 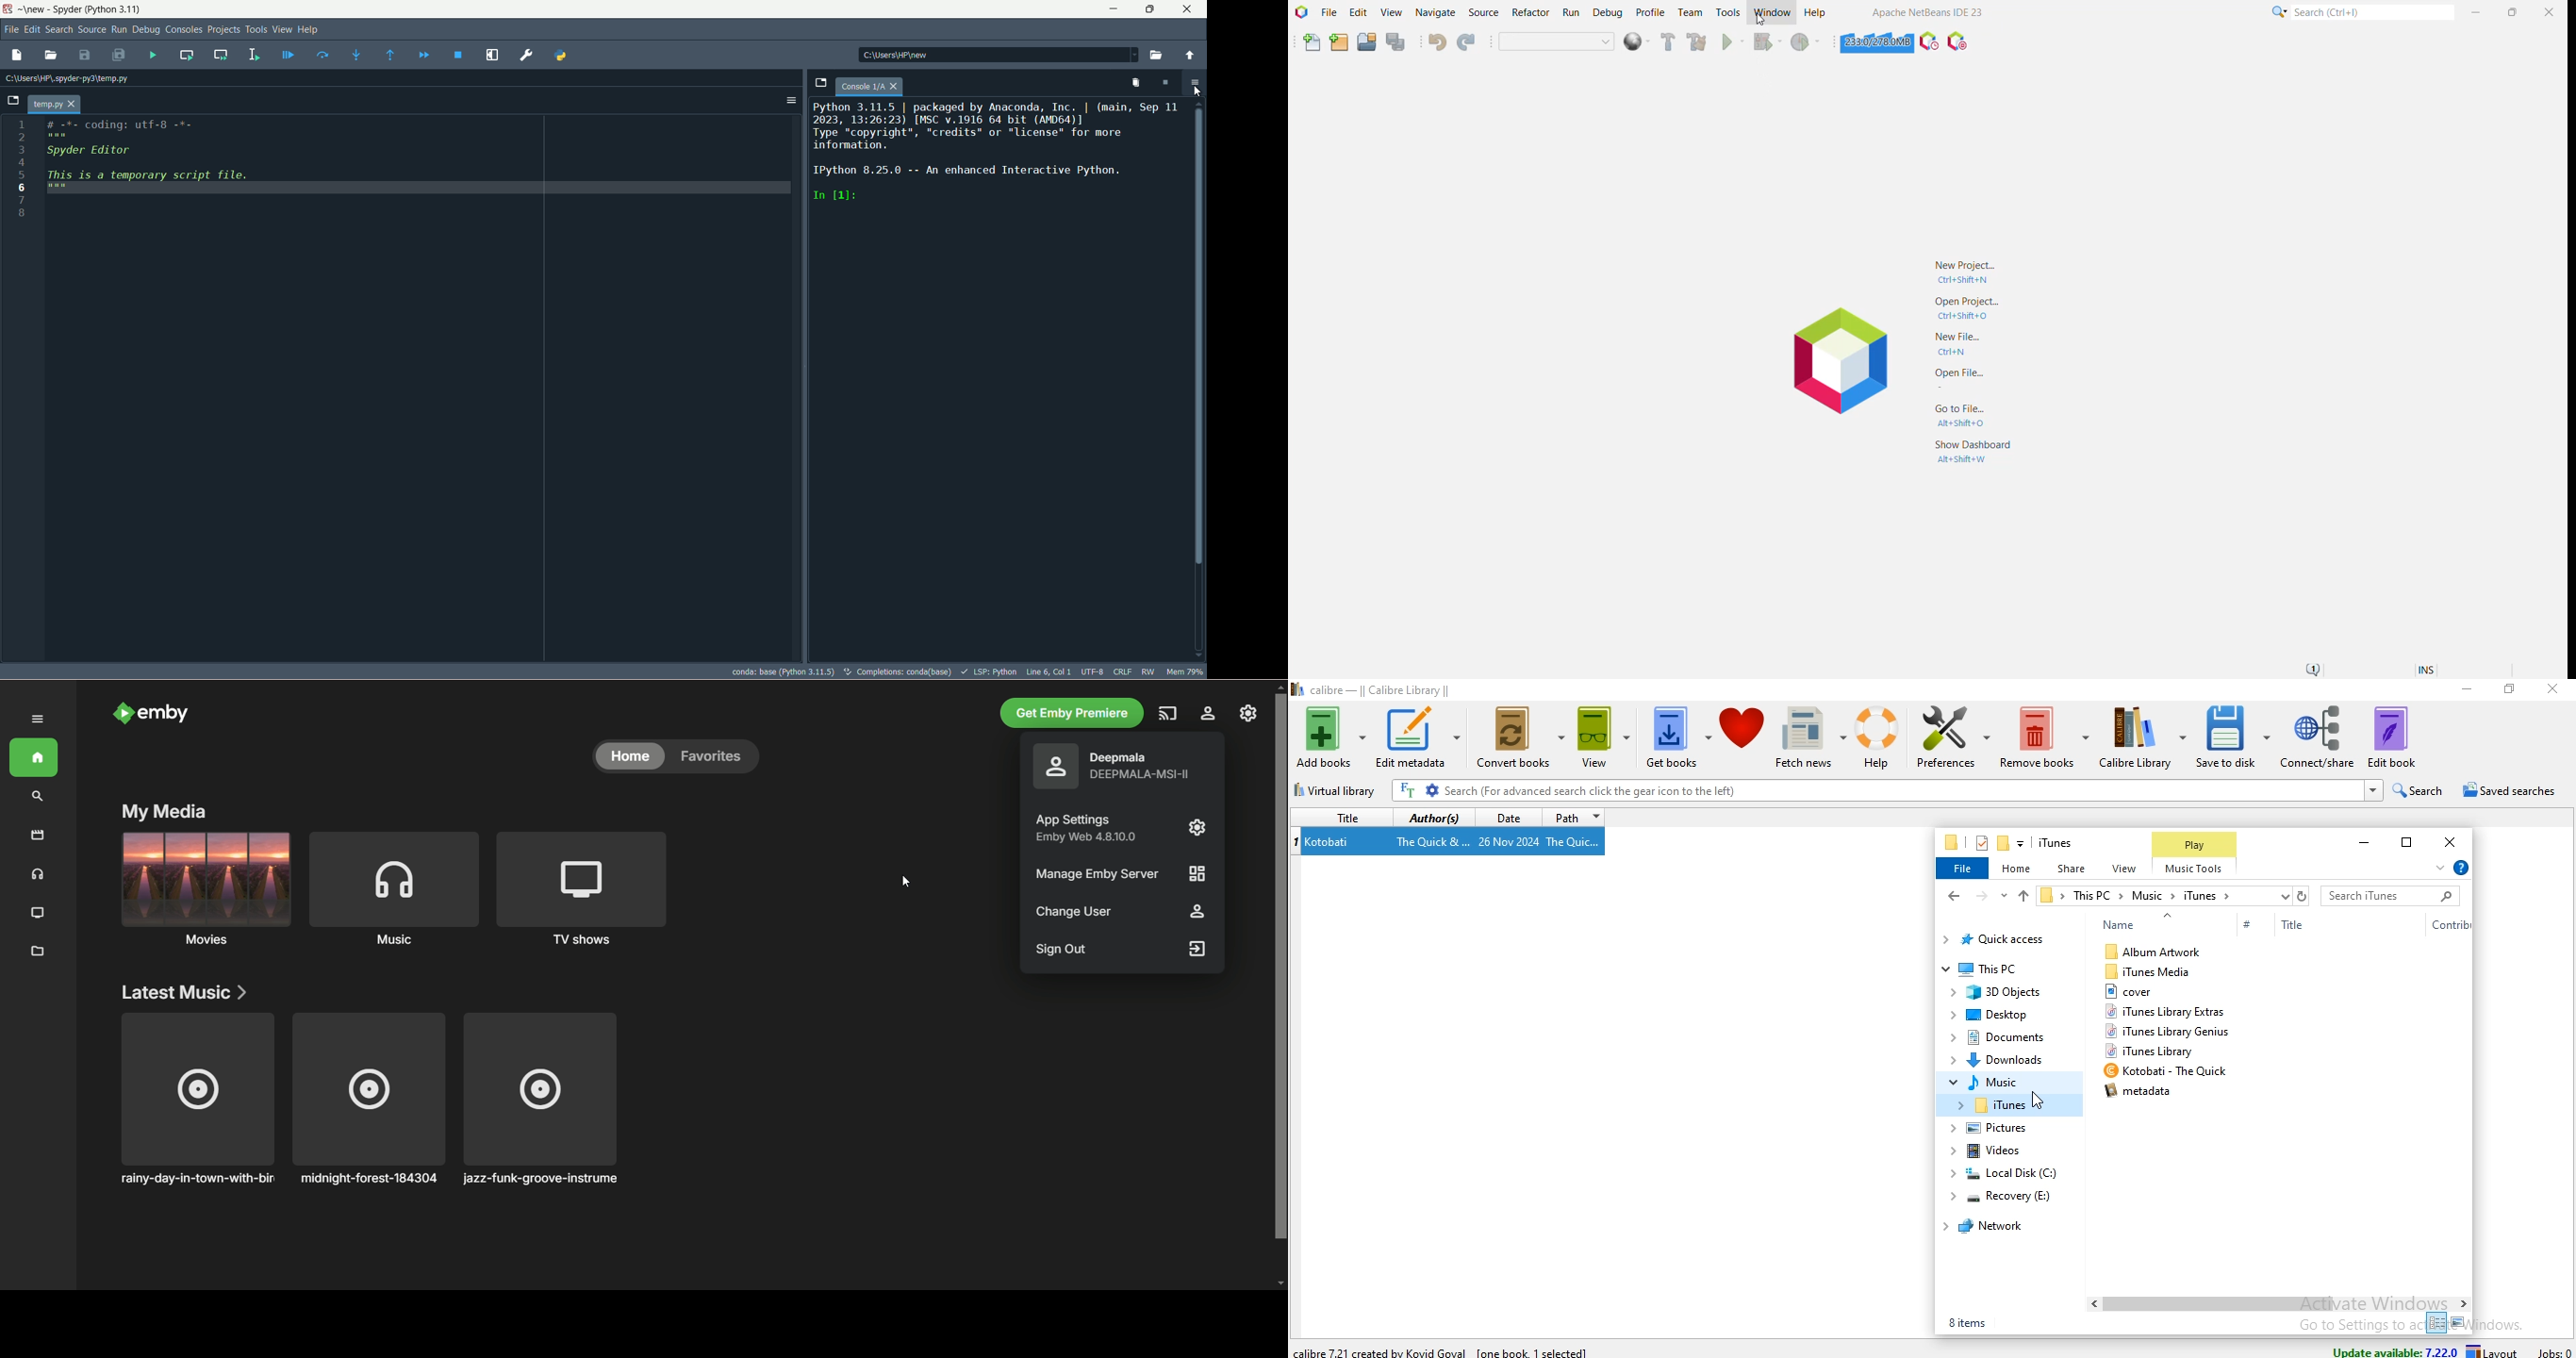 What do you see at coordinates (585, 943) in the screenshot?
I see `TV shows` at bounding box center [585, 943].